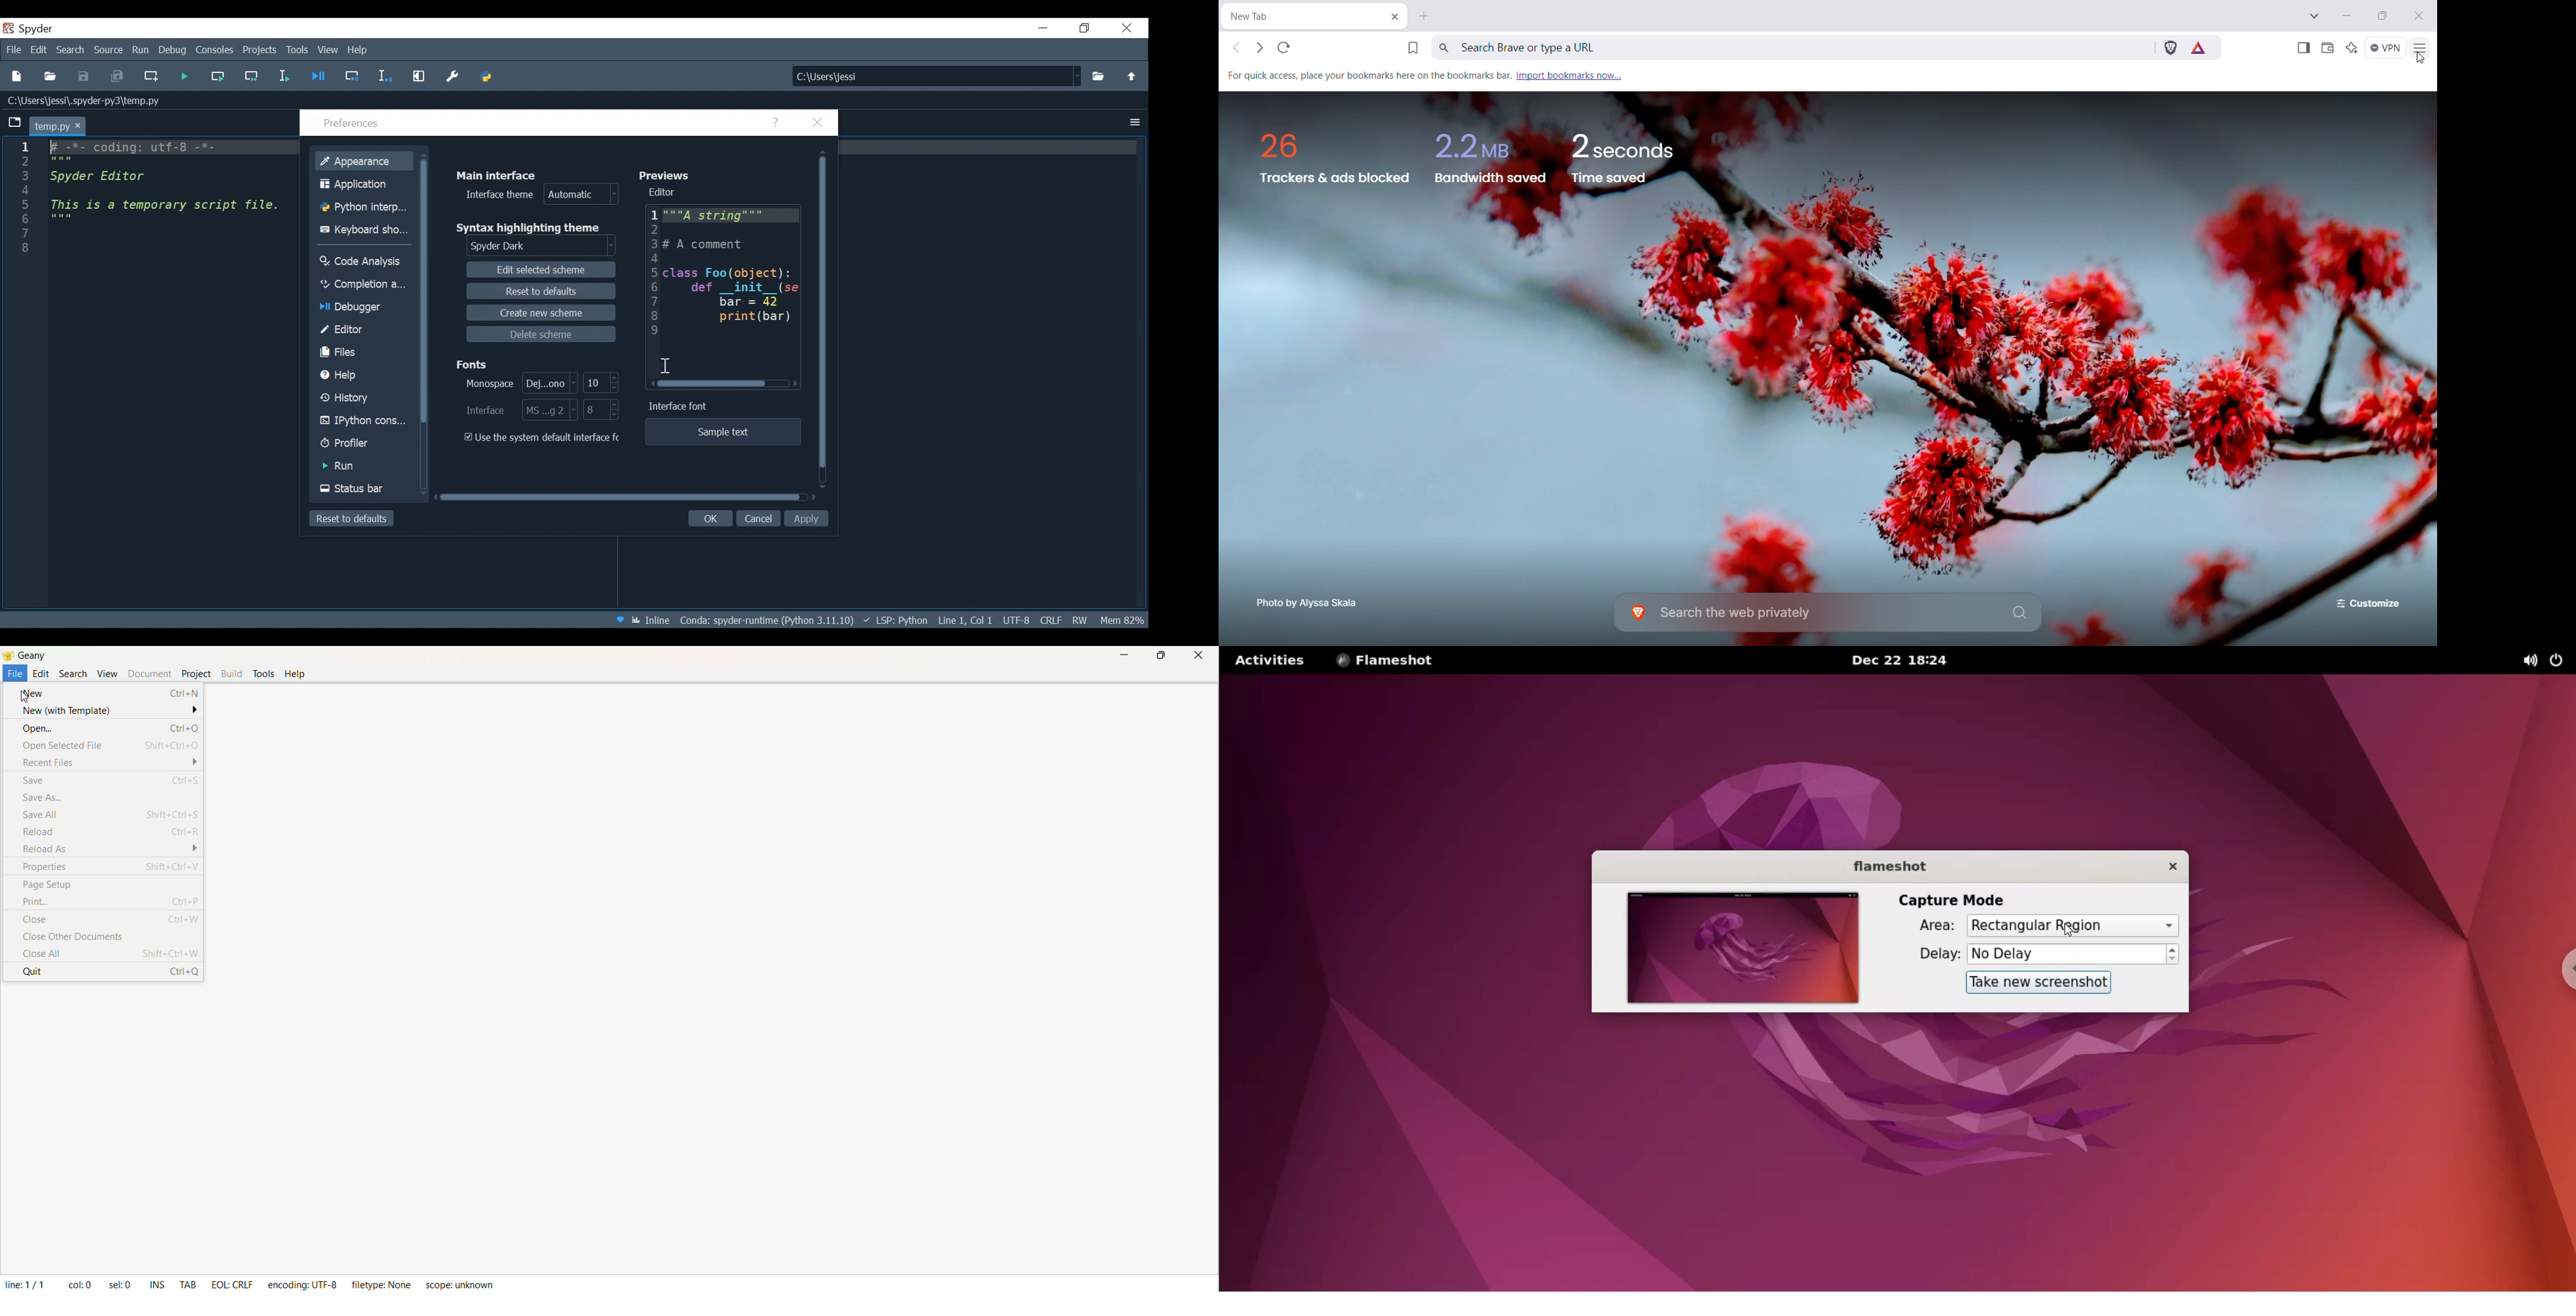  Describe the element at coordinates (367, 160) in the screenshot. I see `Appearance` at that location.